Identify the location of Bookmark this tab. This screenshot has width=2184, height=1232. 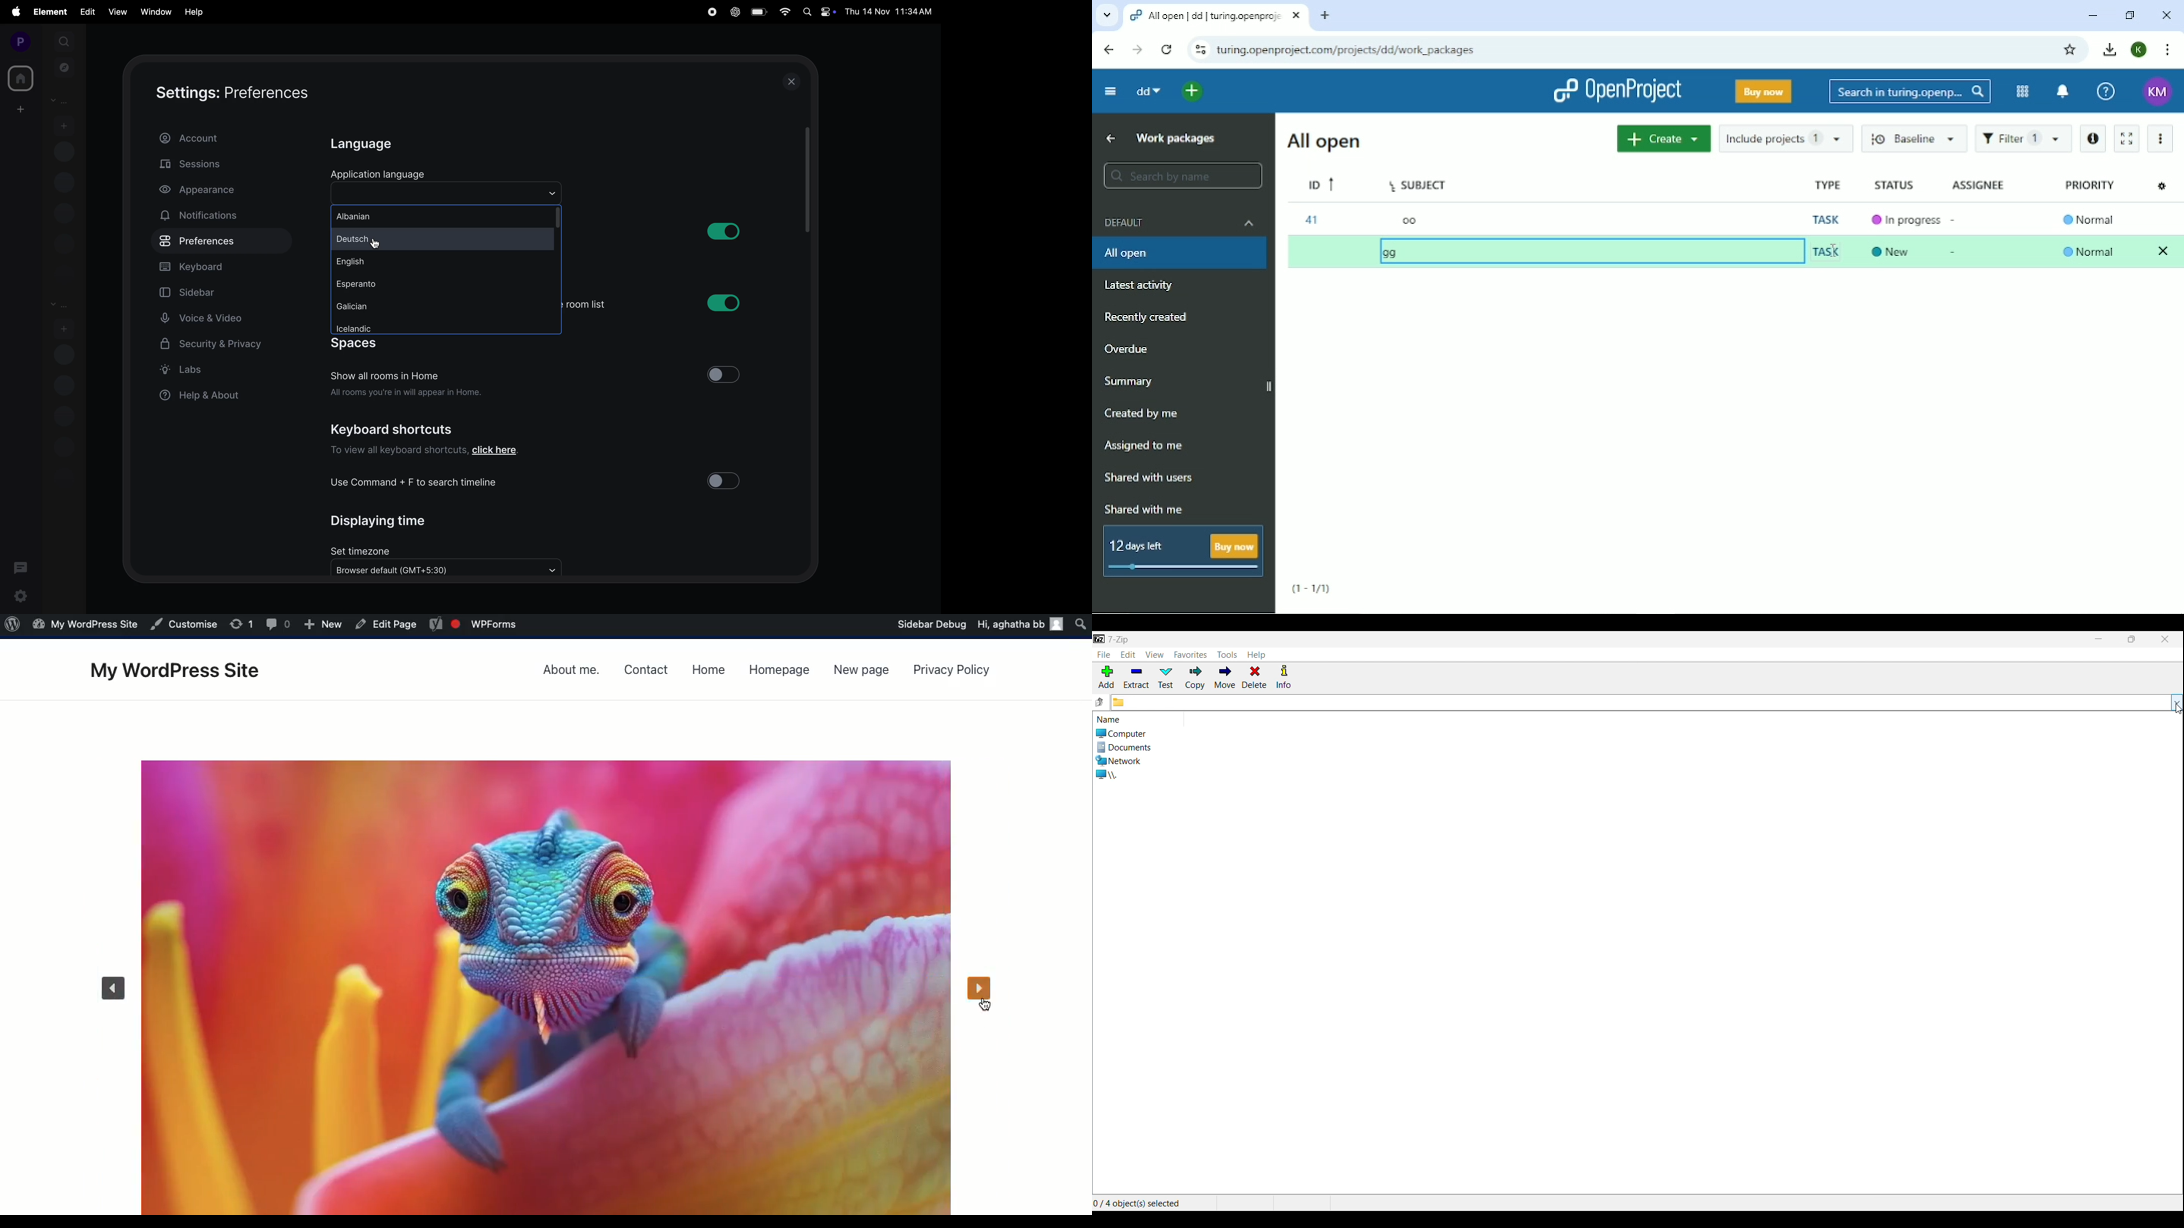
(2071, 50).